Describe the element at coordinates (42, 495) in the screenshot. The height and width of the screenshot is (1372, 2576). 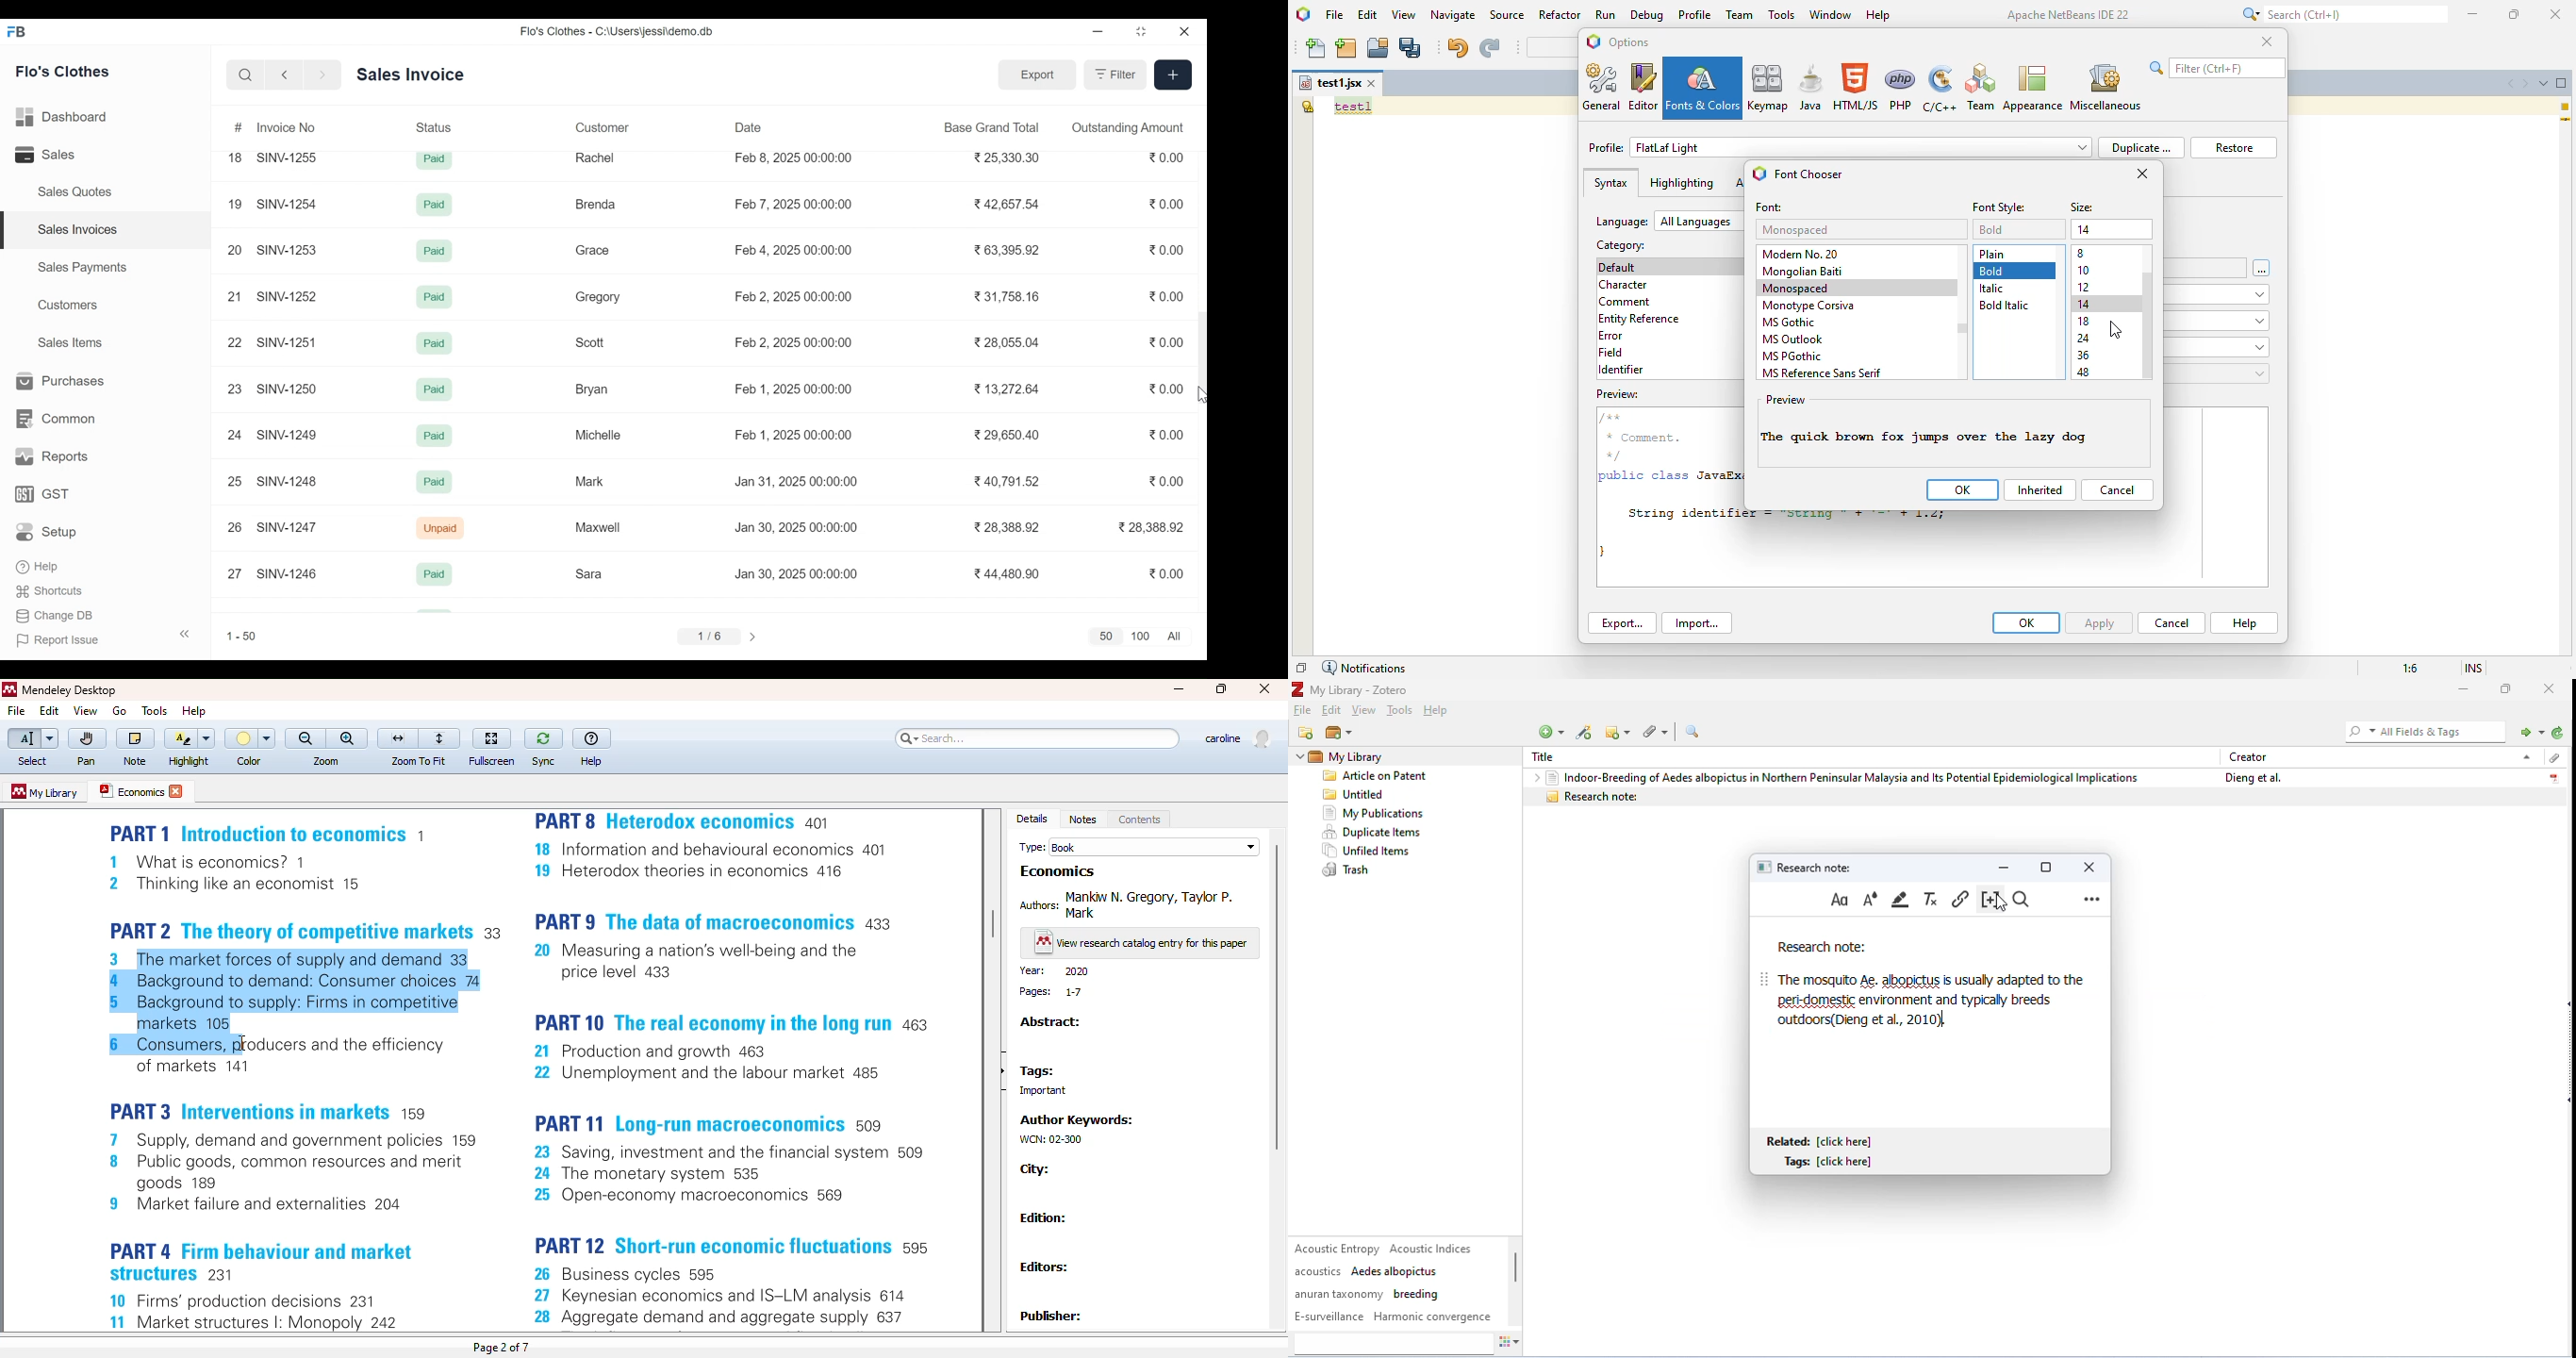
I see `GST` at that location.